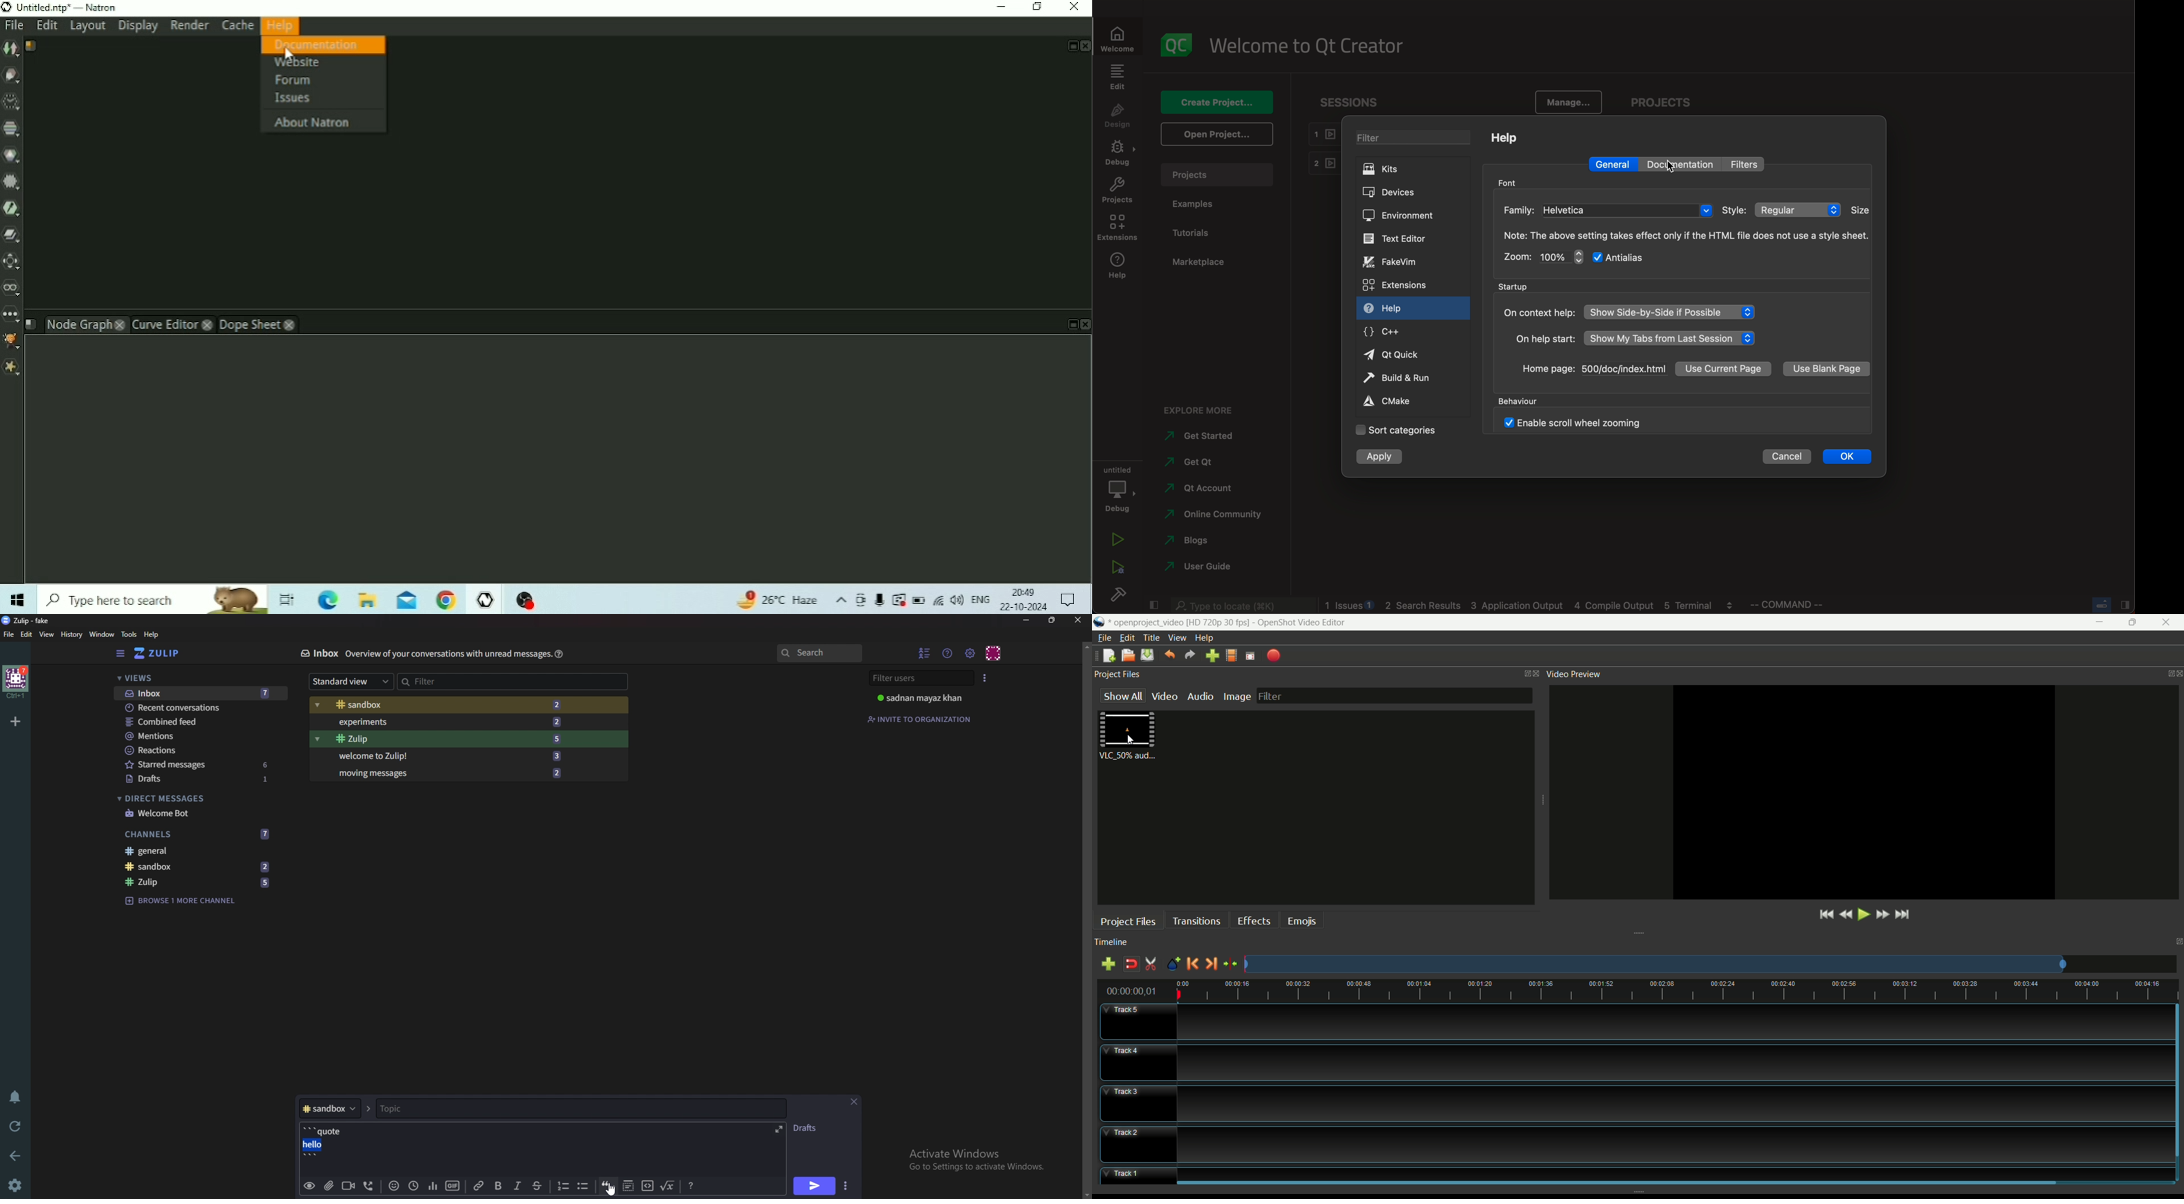  I want to click on zulip-fake, so click(28, 620).